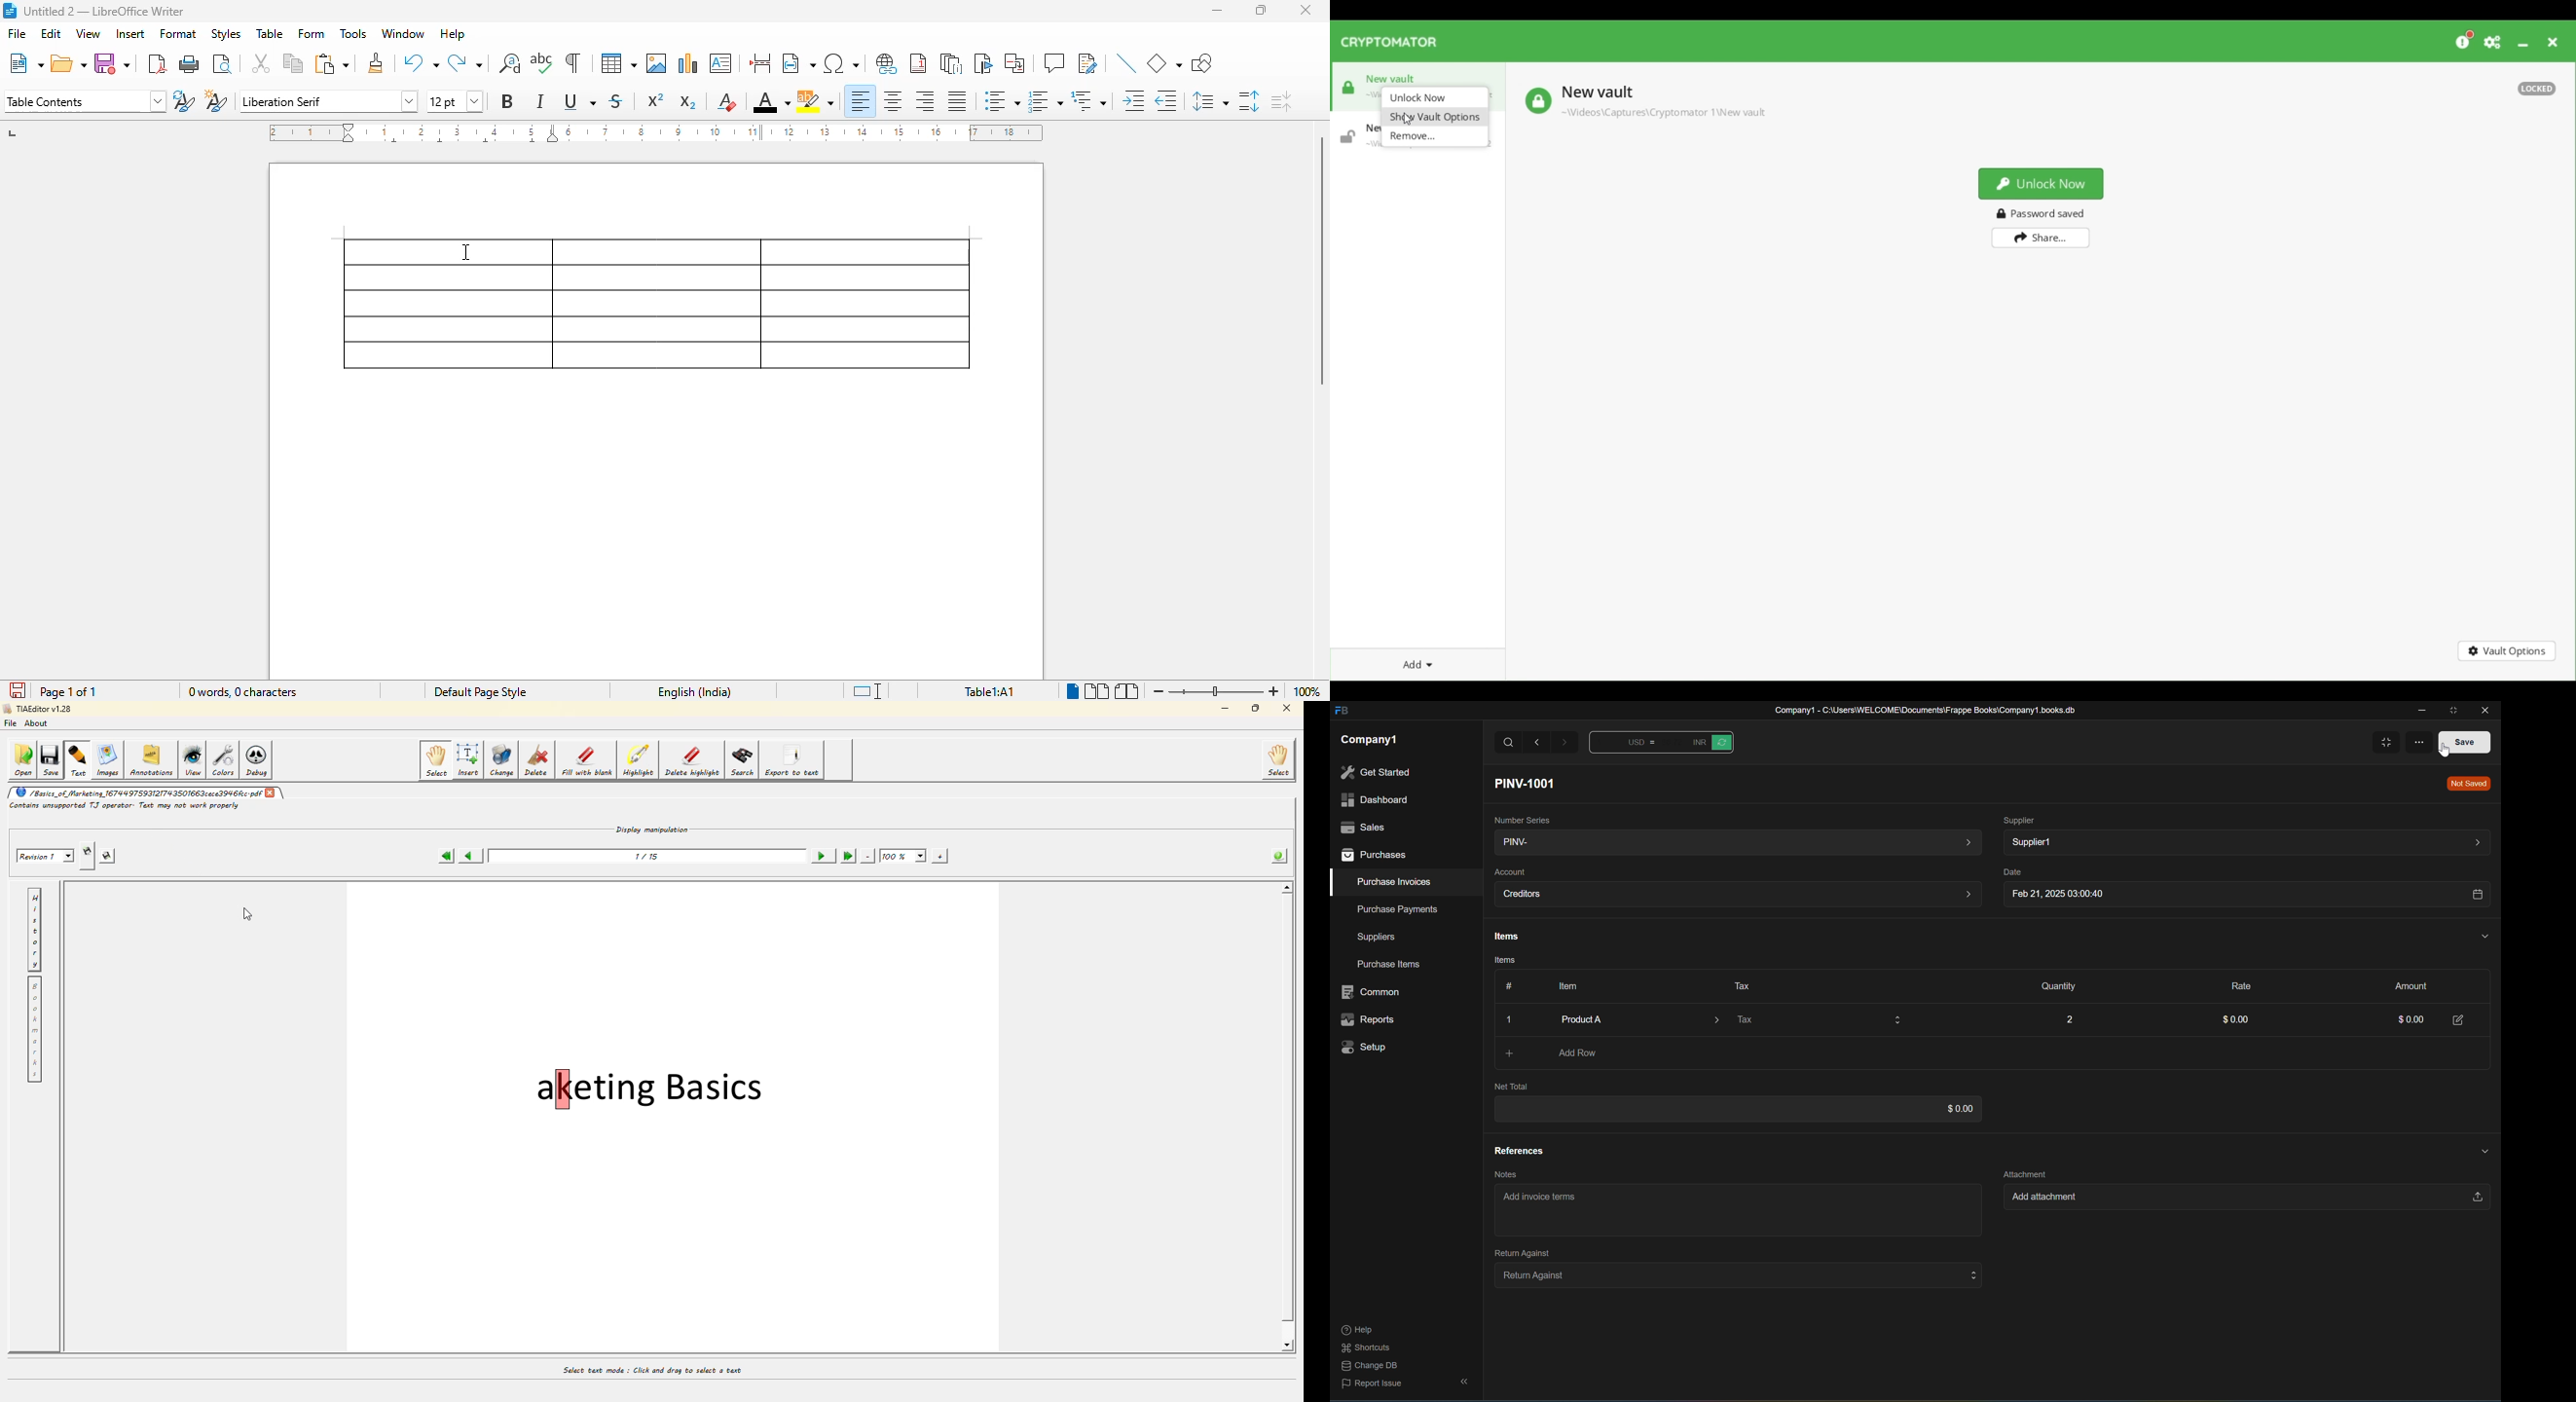 The width and height of the screenshot is (2576, 1428). What do you see at coordinates (293, 63) in the screenshot?
I see `copy` at bounding box center [293, 63].